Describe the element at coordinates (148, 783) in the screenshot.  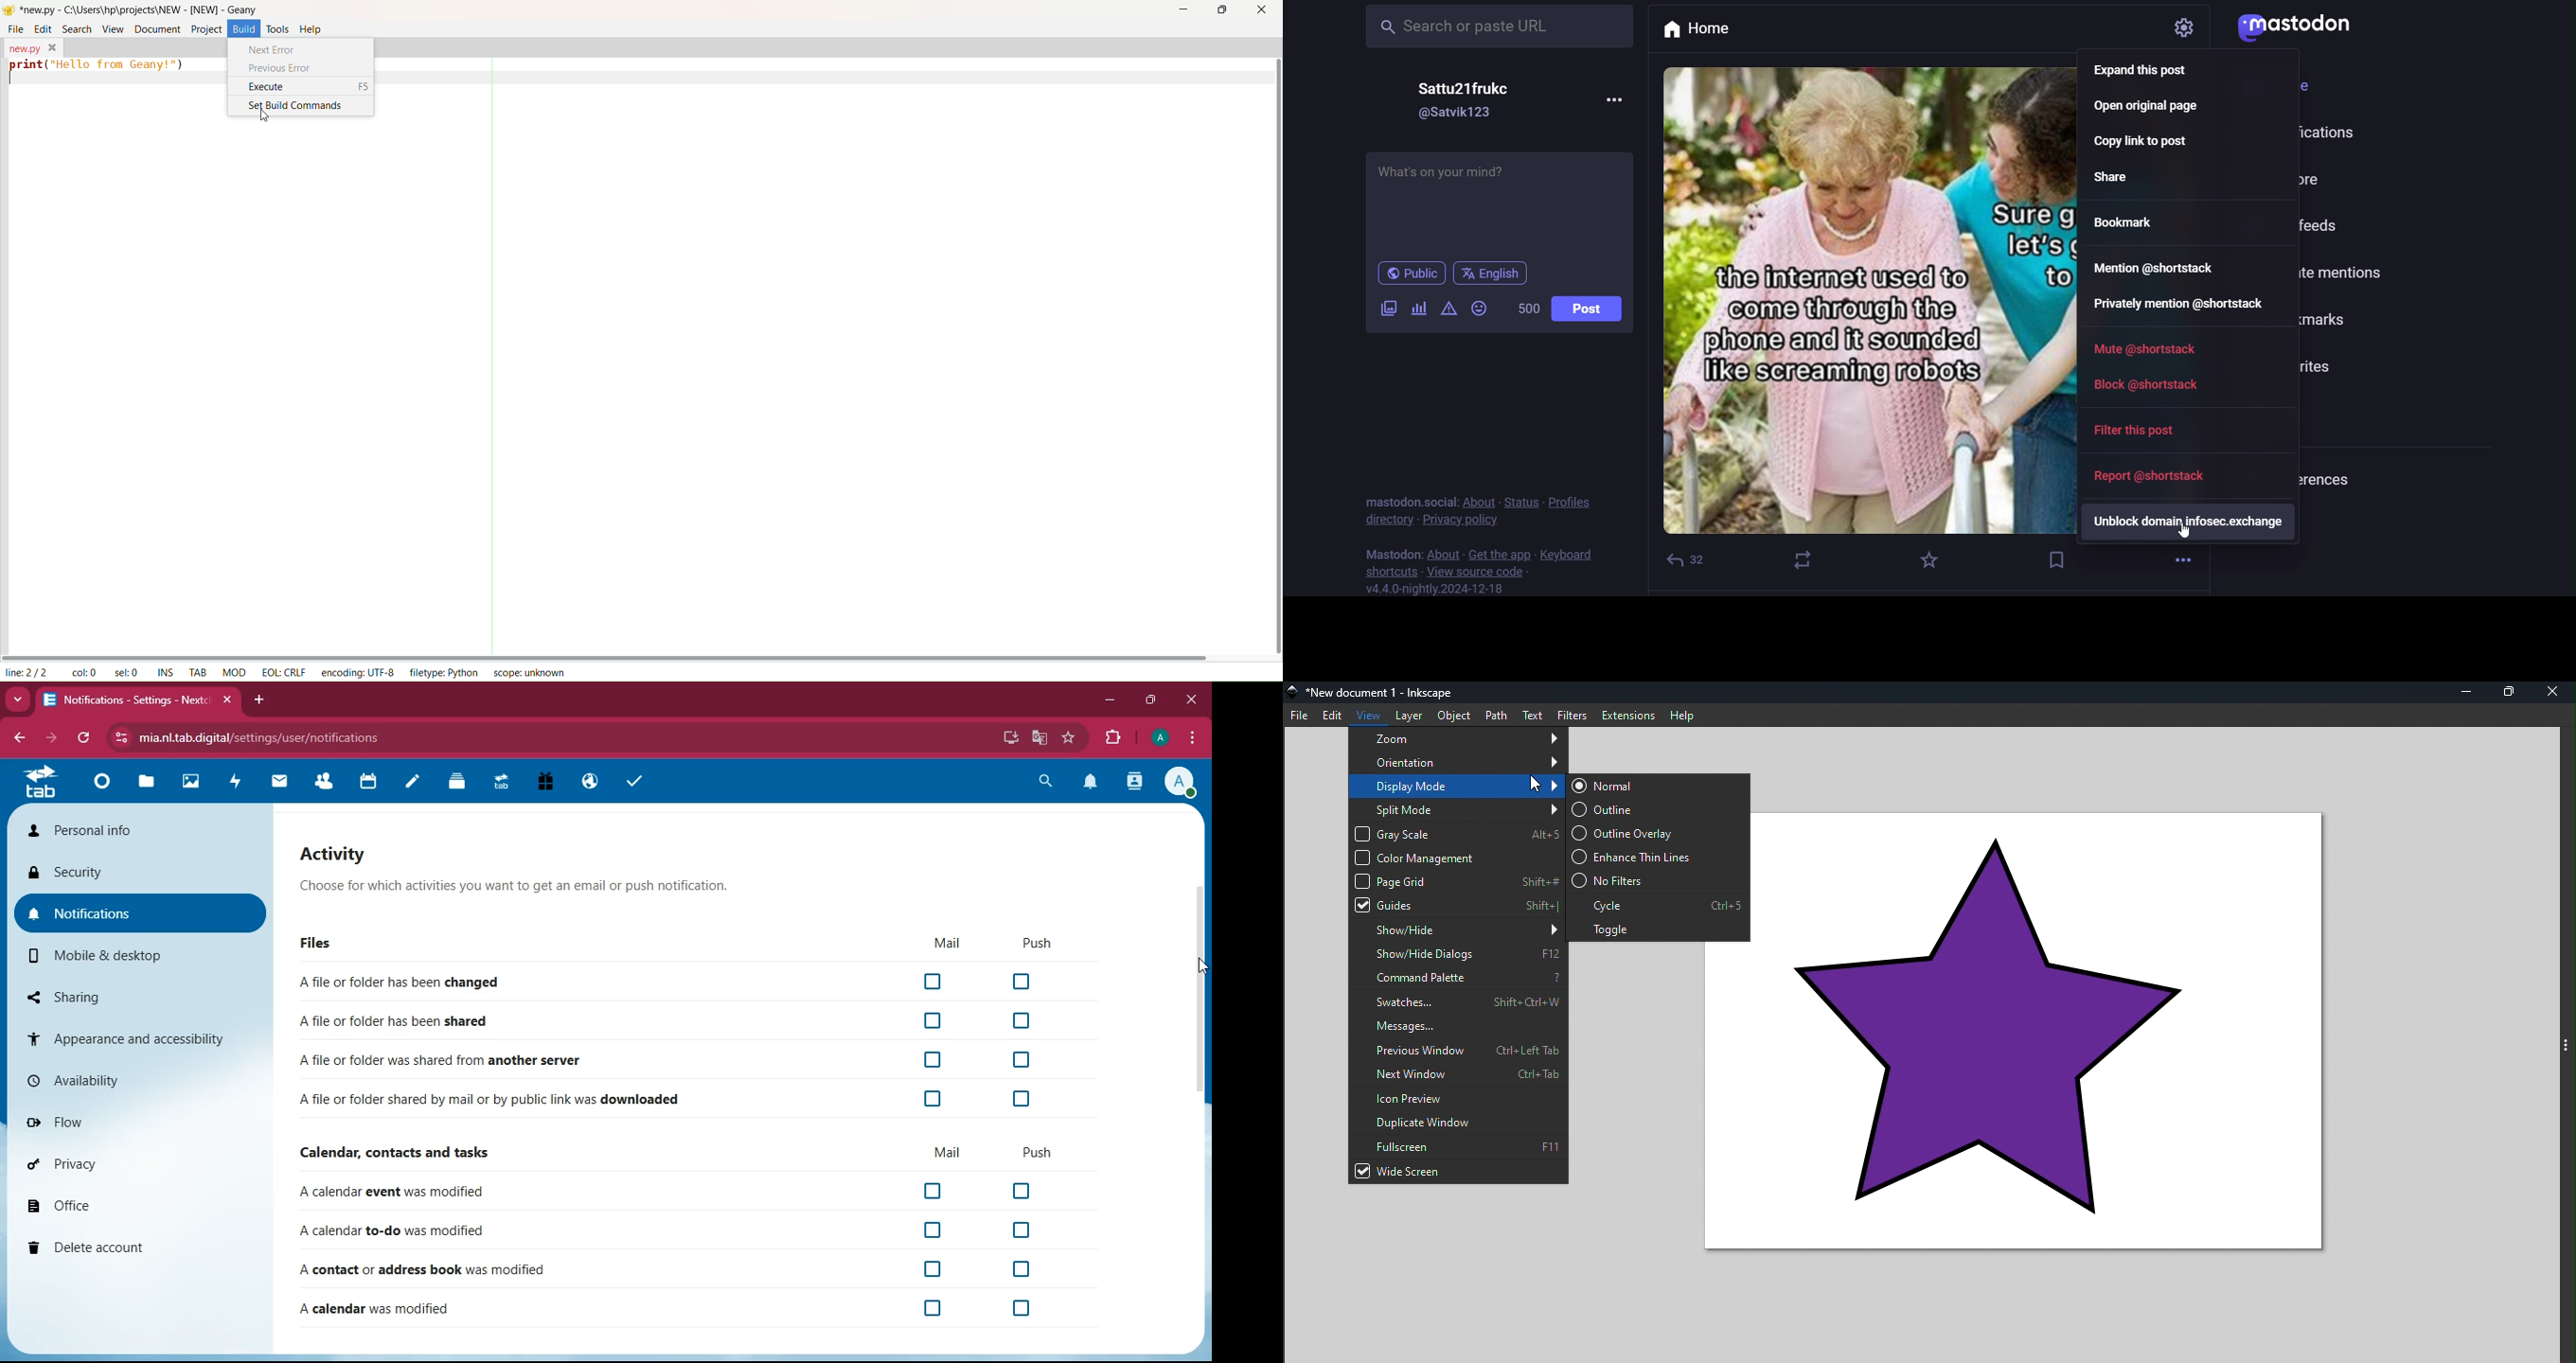
I see `files` at that location.